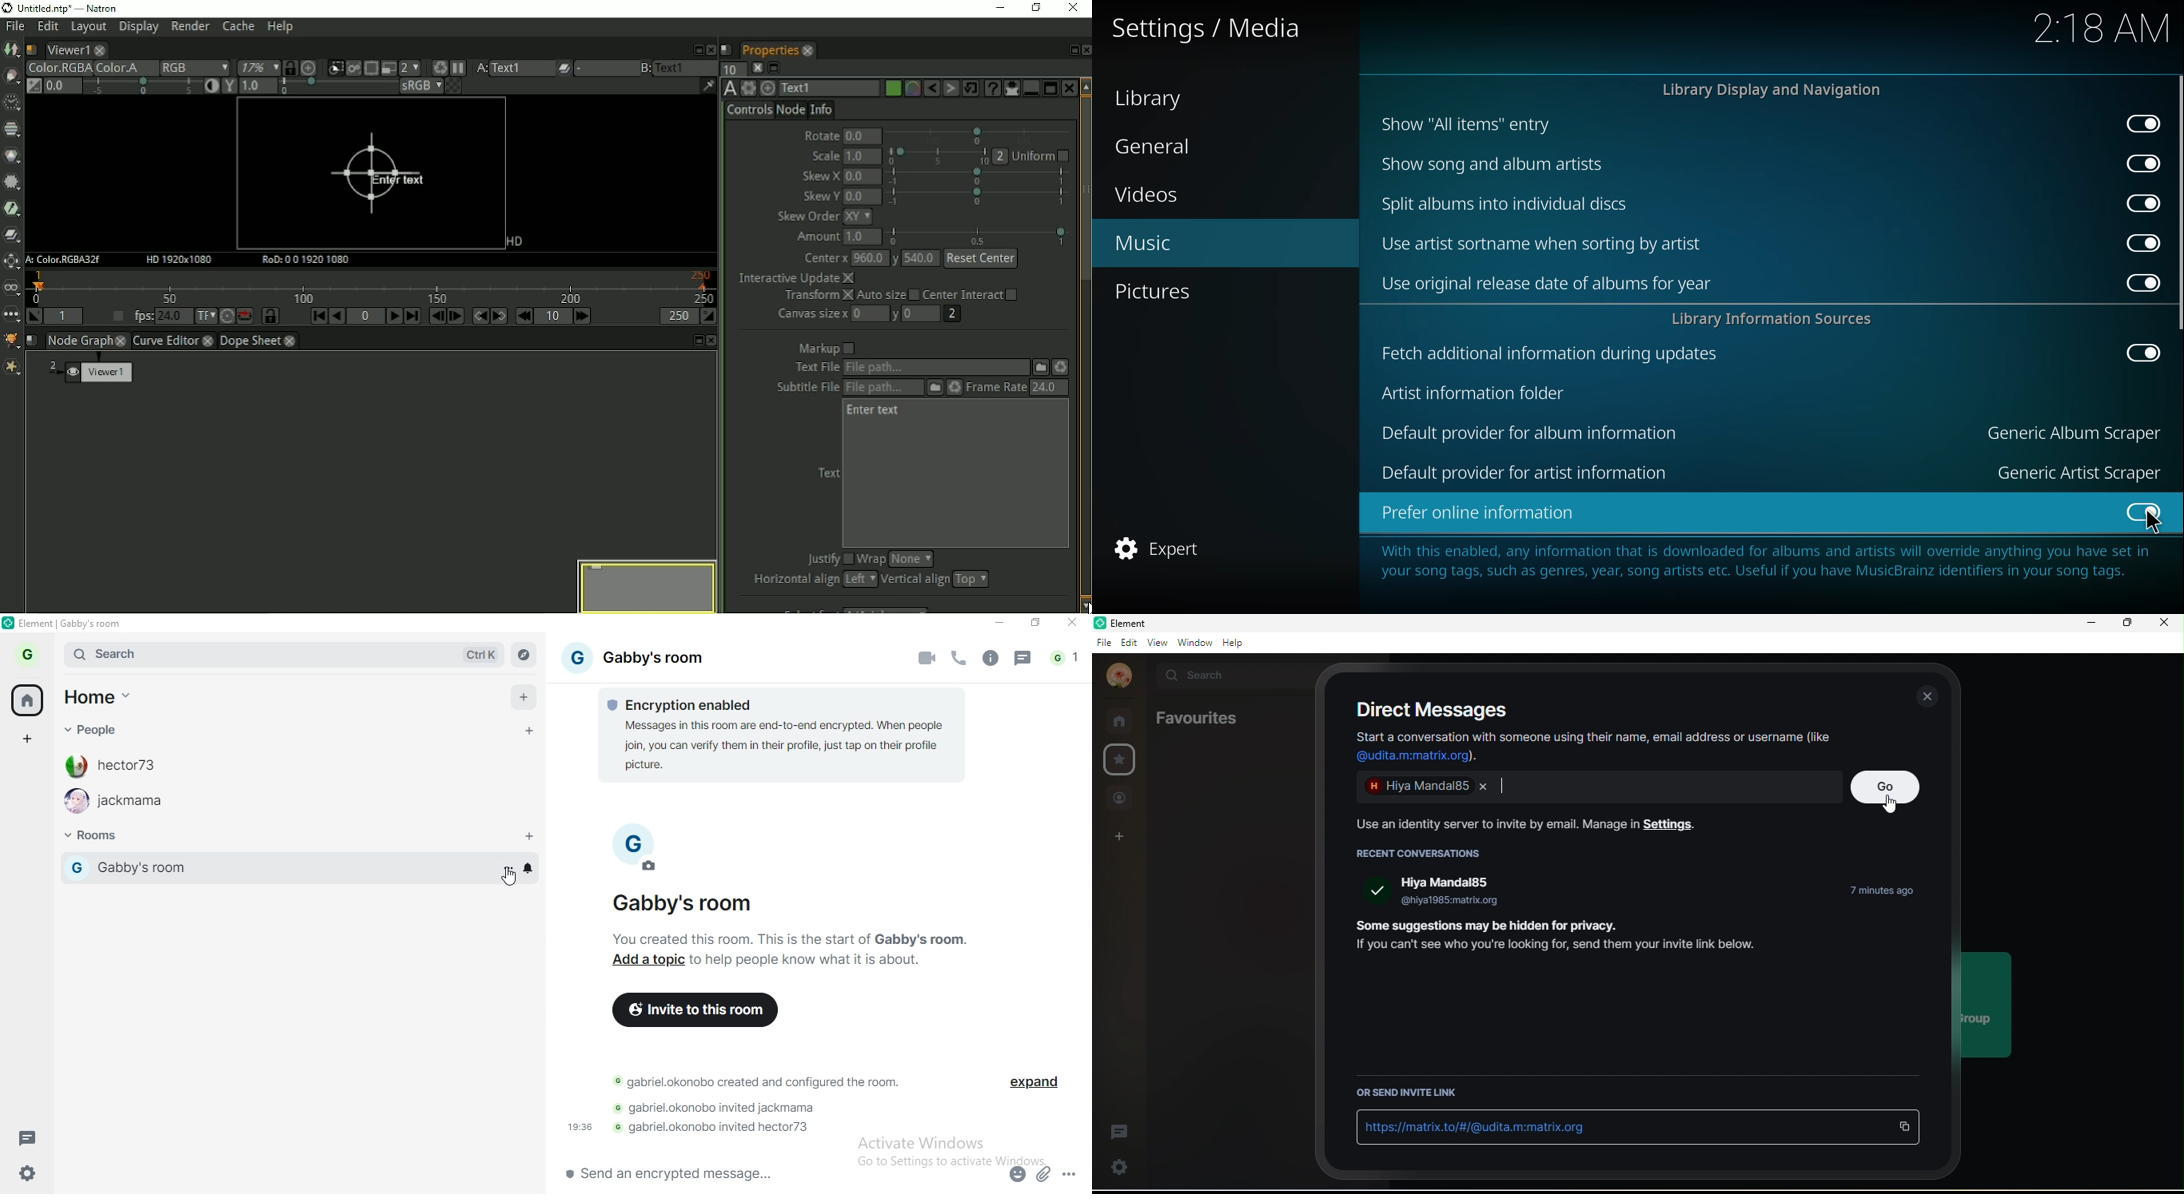 The width and height of the screenshot is (2184, 1204). I want to click on Behaviour, so click(245, 316).